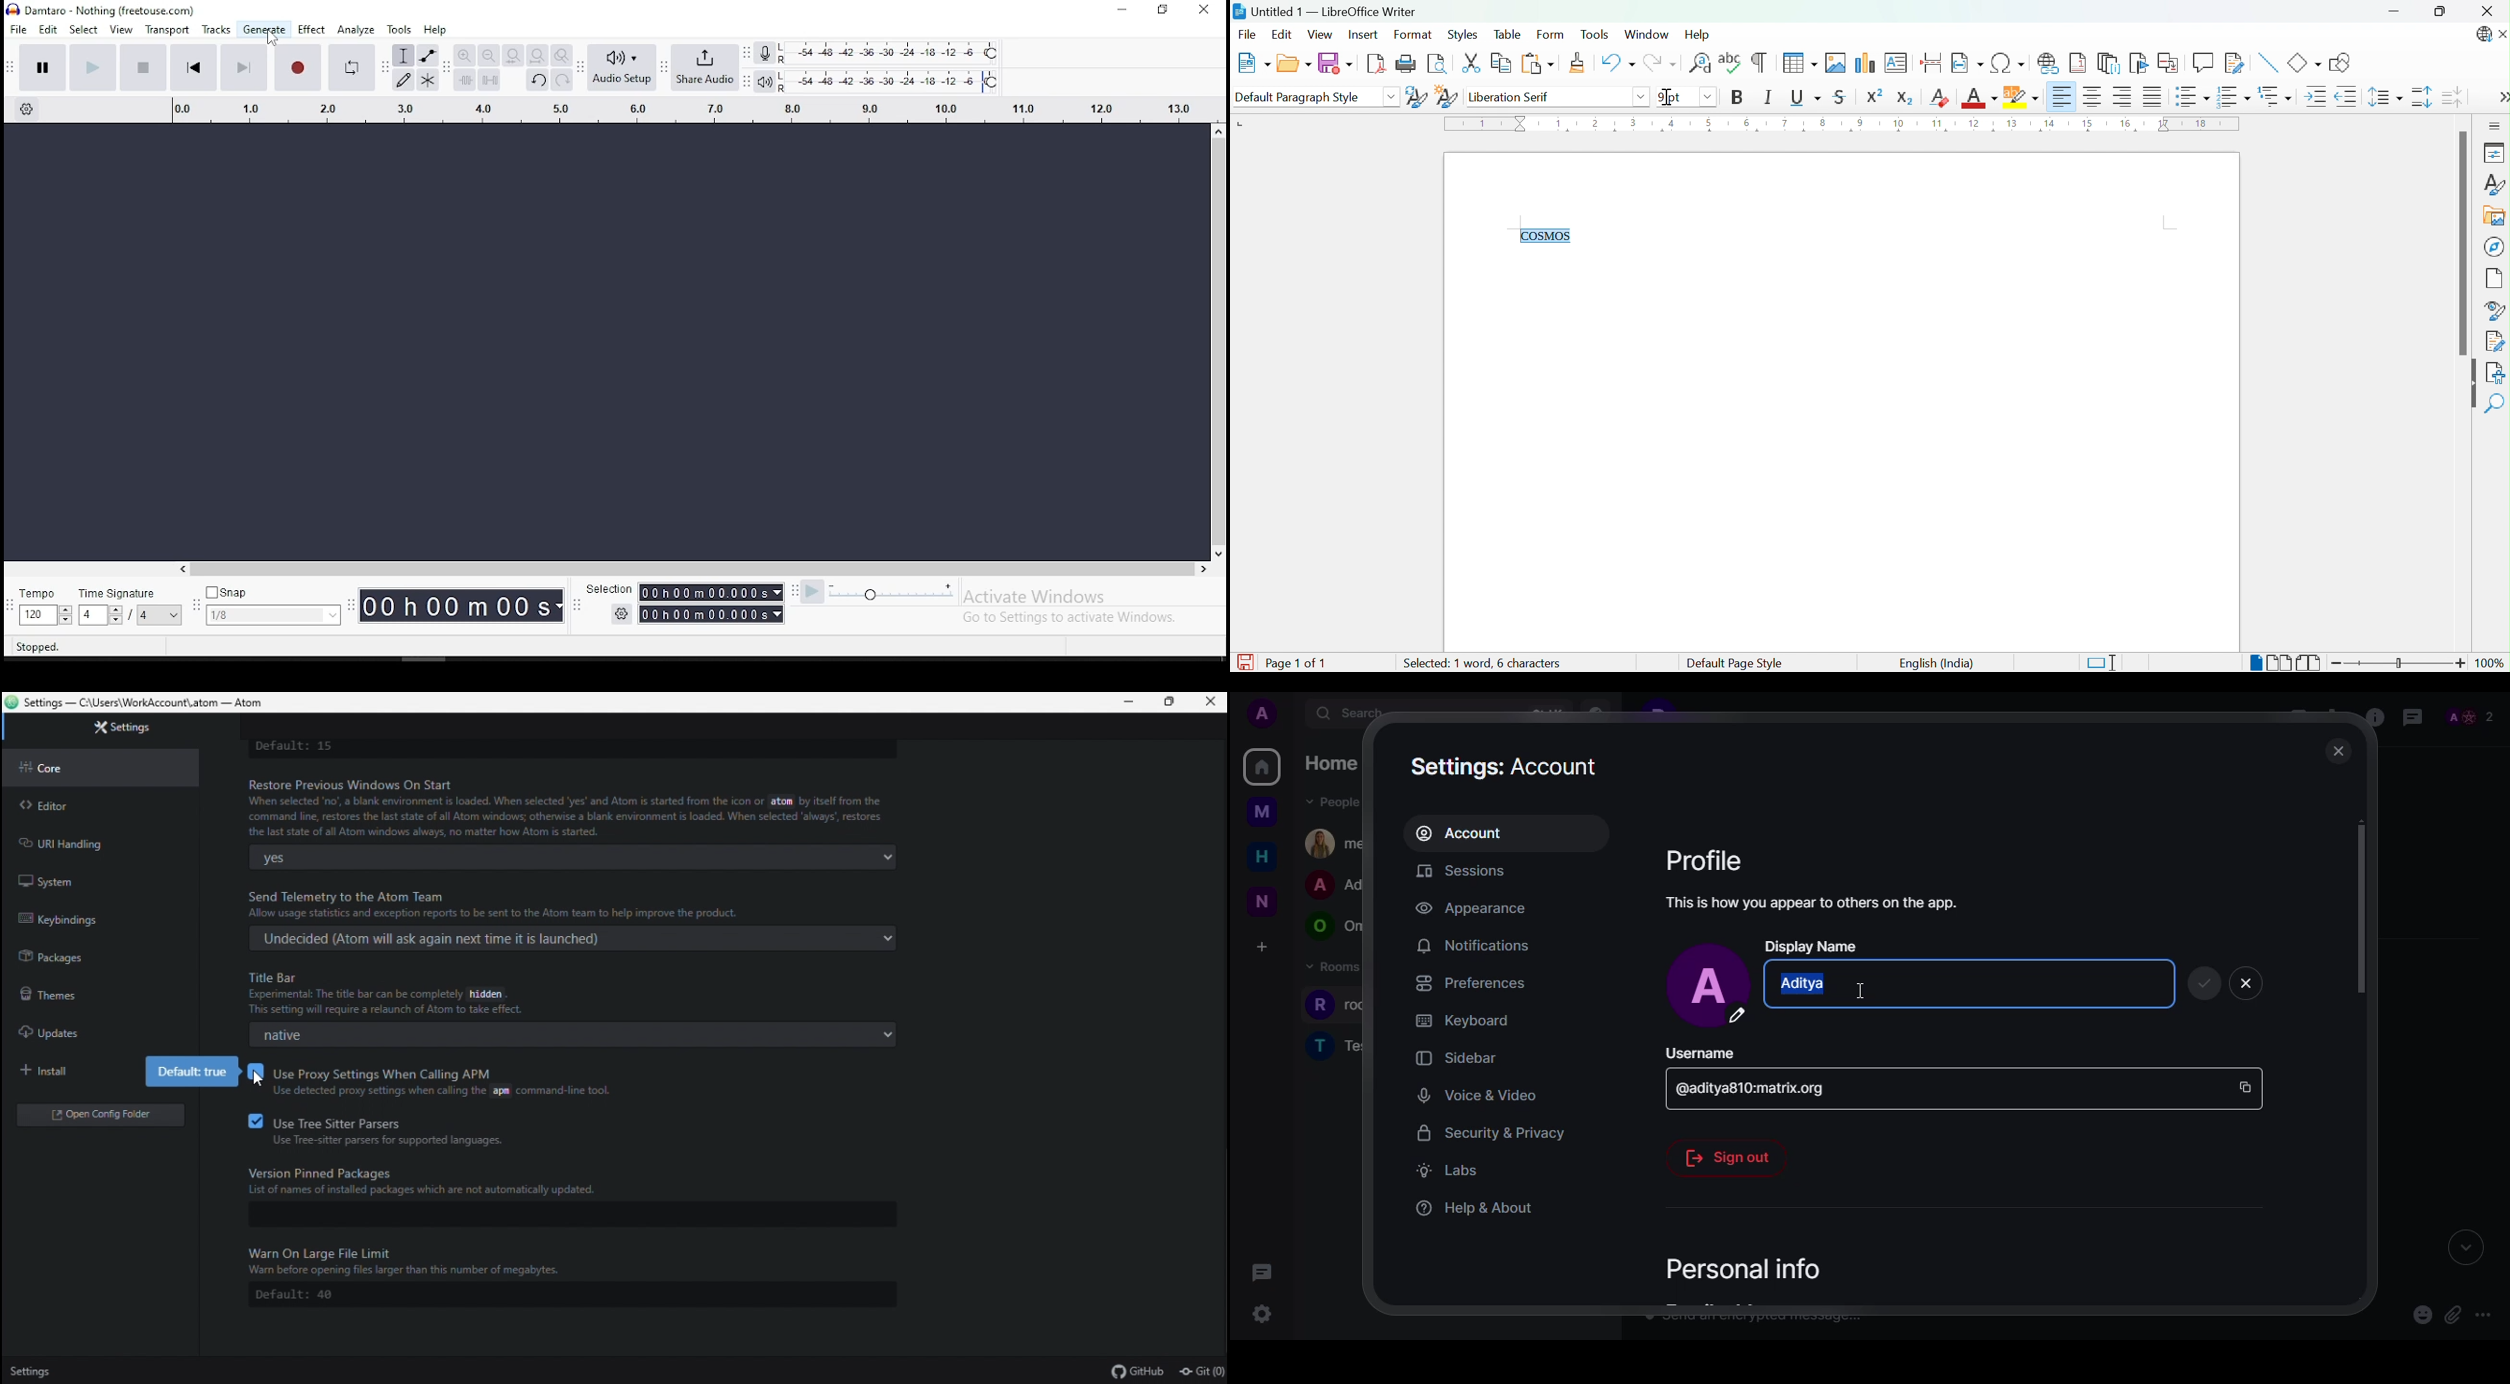  What do you see at coordinates (716, 601) in the screenshot?
I see `selection duration` at bounding box center [716, 601].